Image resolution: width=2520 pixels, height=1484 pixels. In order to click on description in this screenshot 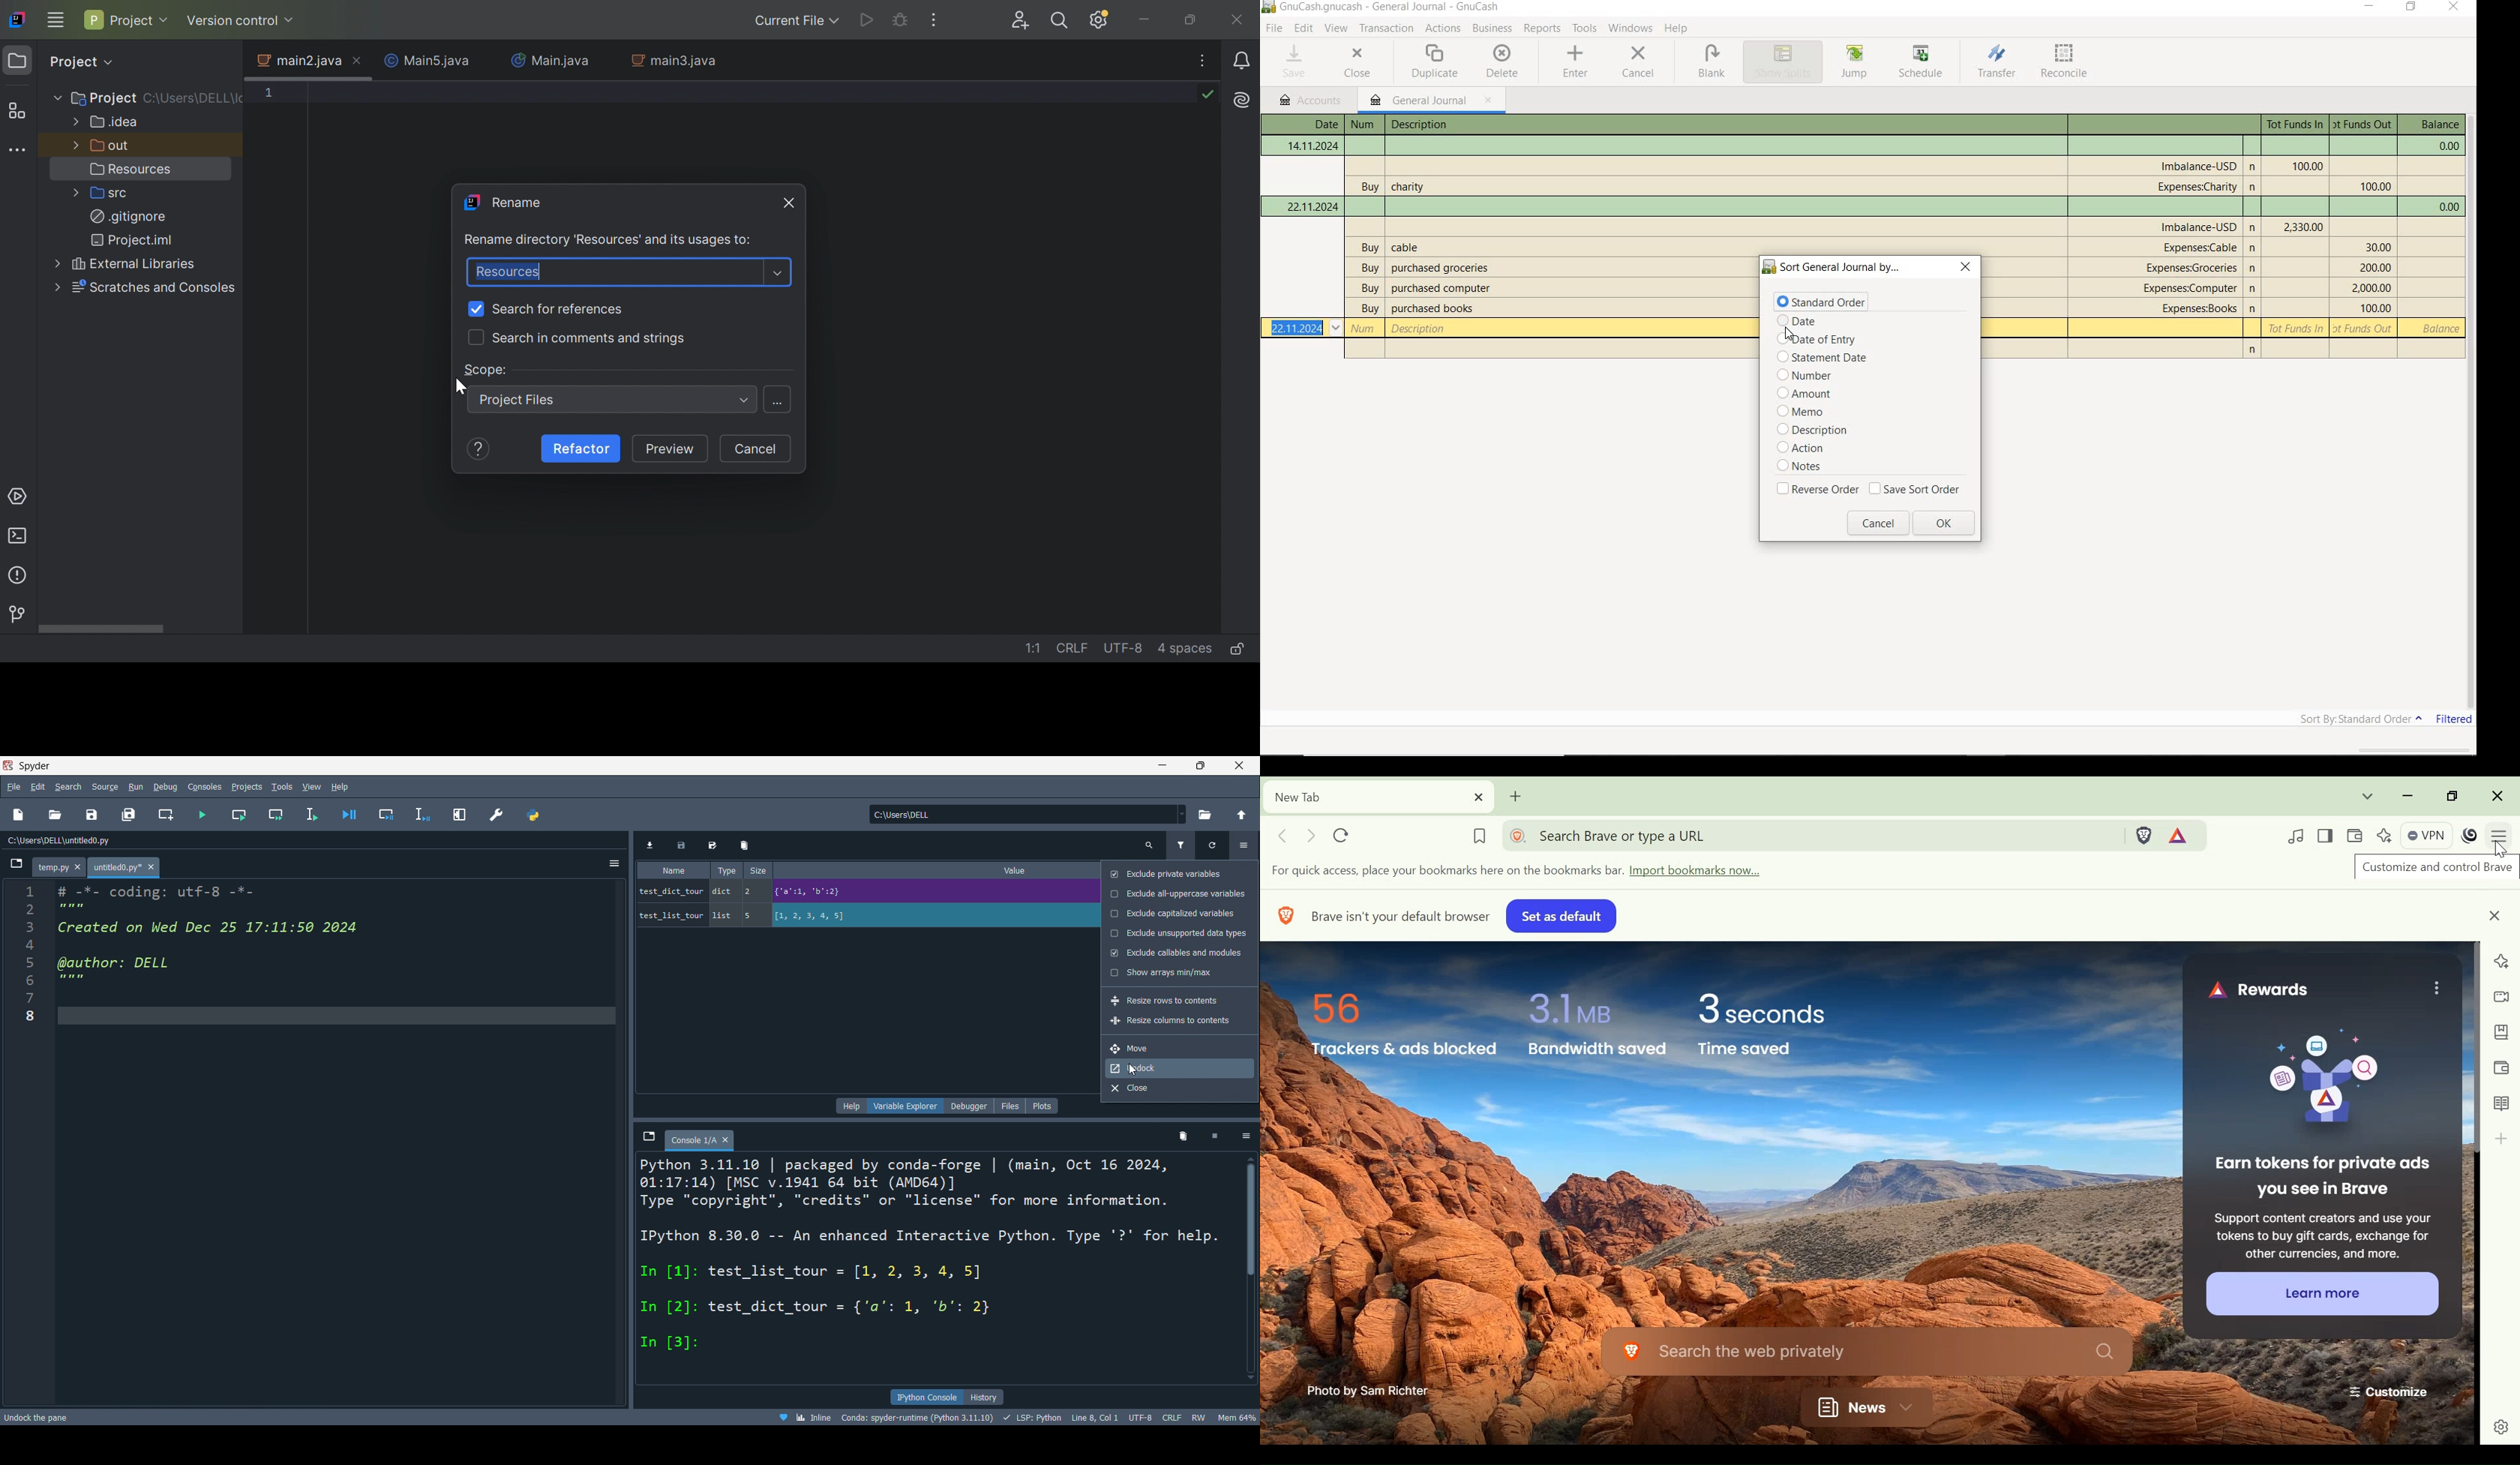, I will do `click(1441, 289)`.